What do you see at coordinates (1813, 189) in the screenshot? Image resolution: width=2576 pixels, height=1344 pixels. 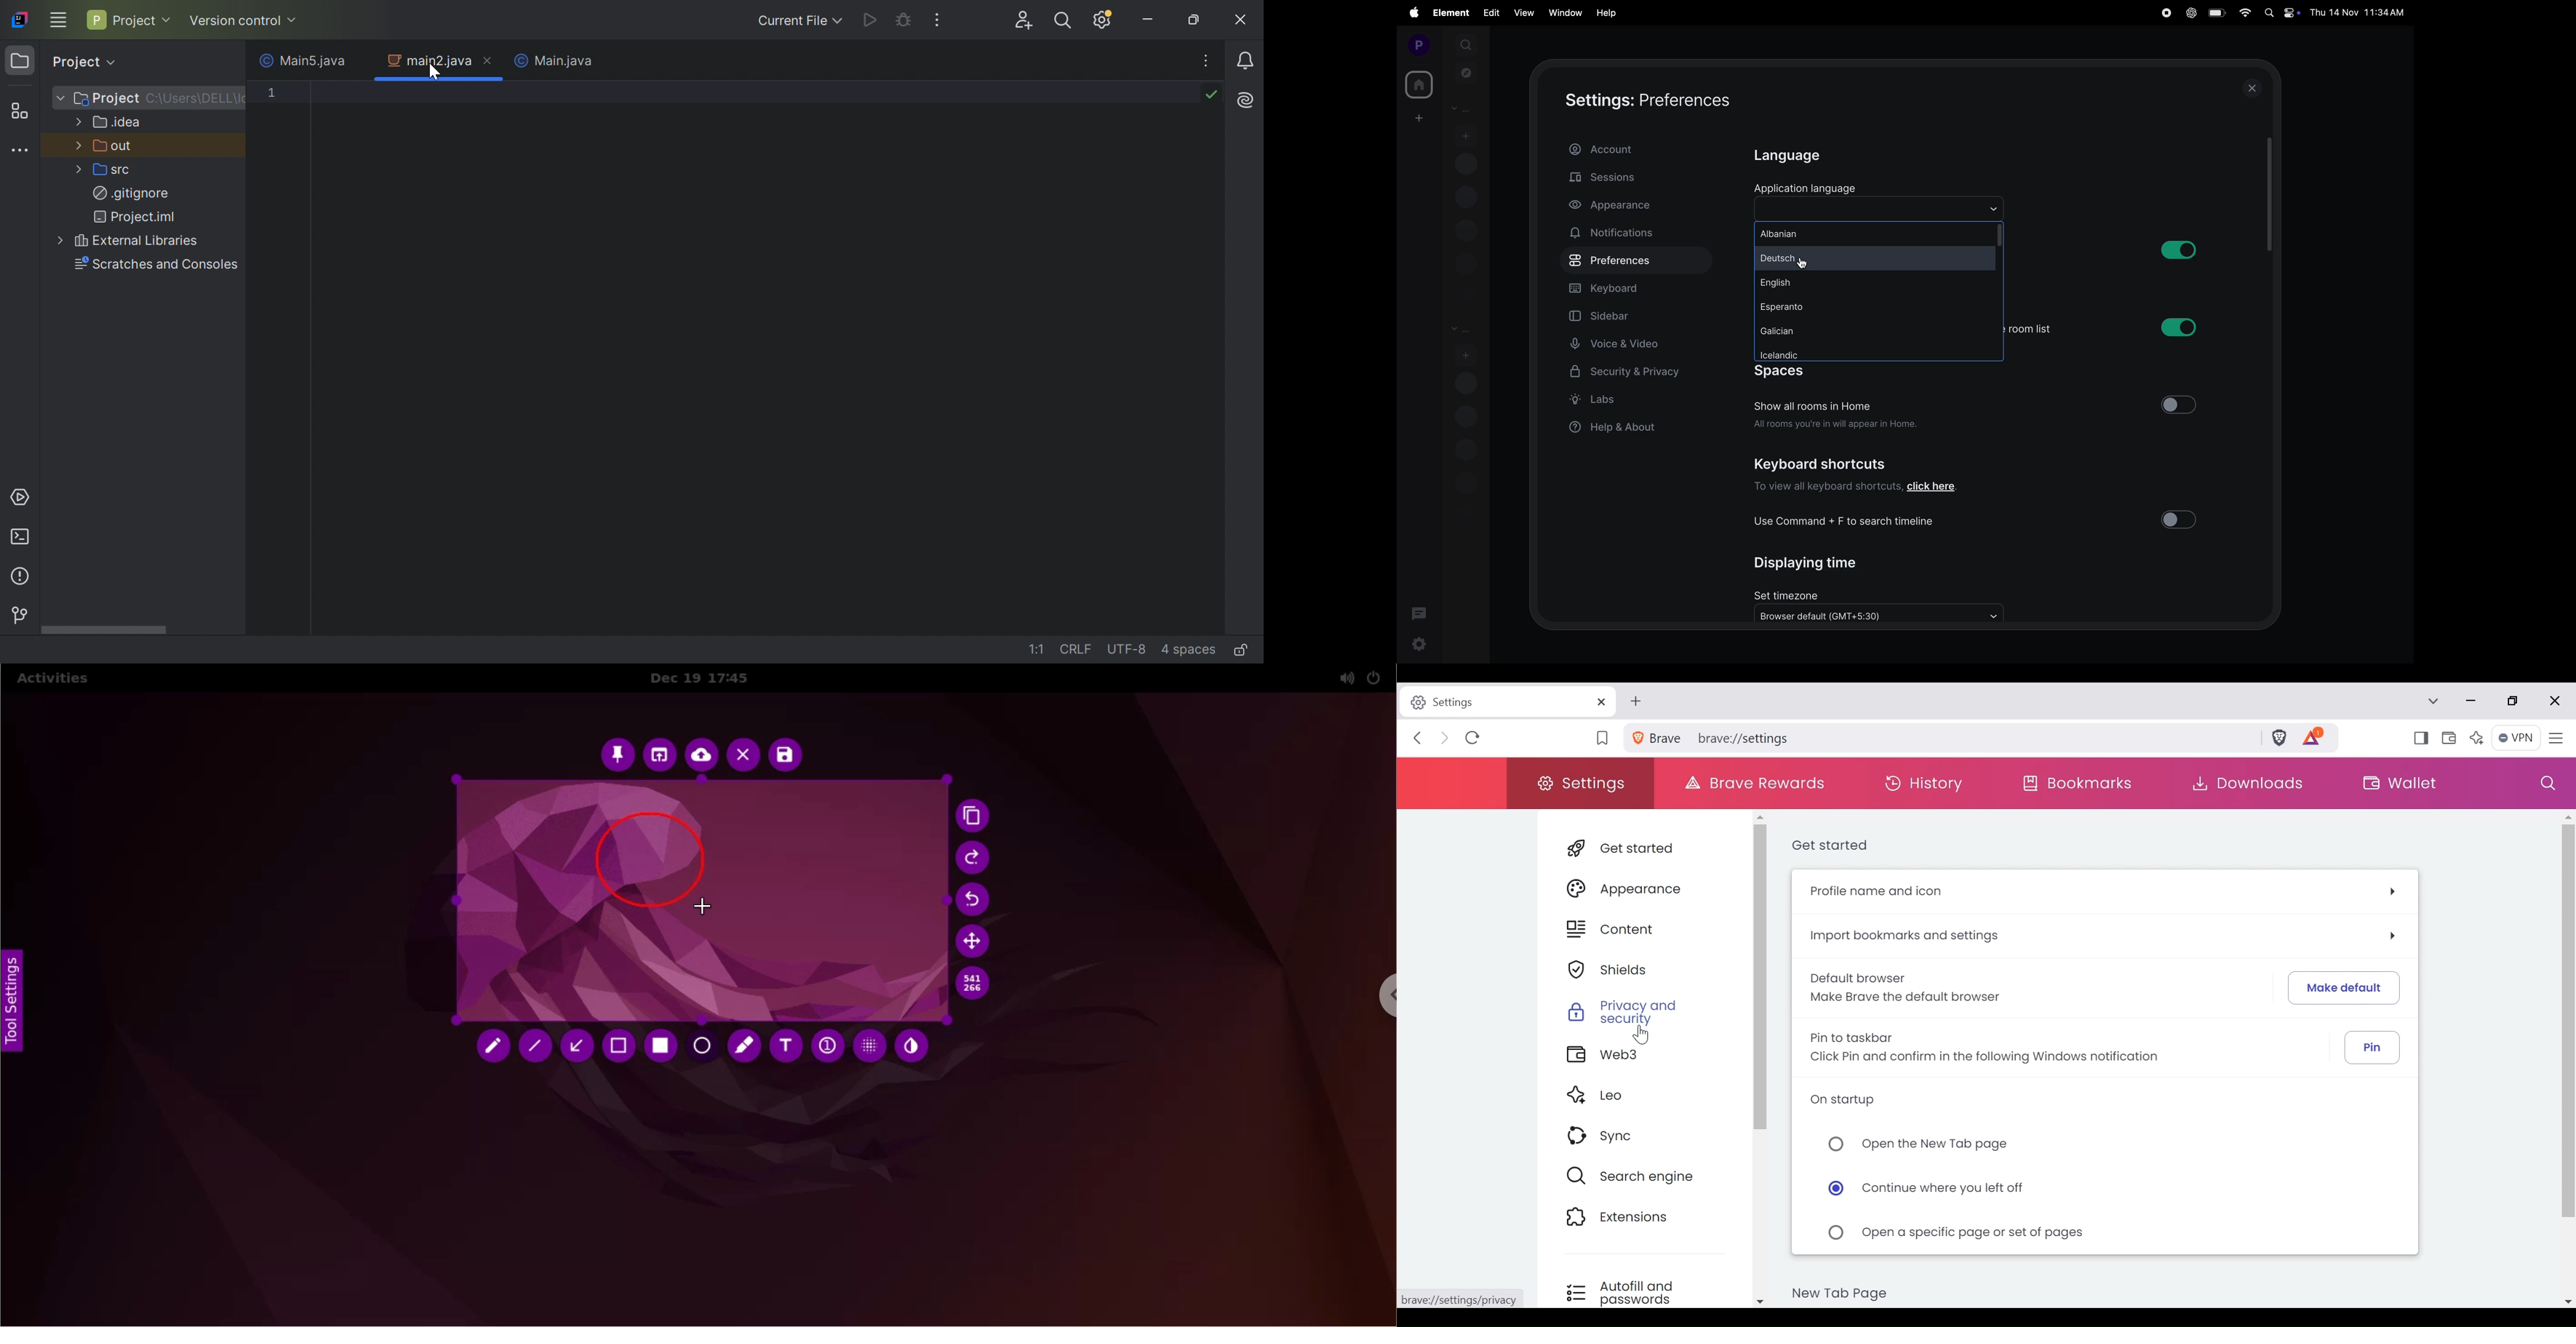 I see `application laguage` at bounding box center [1813, 189].